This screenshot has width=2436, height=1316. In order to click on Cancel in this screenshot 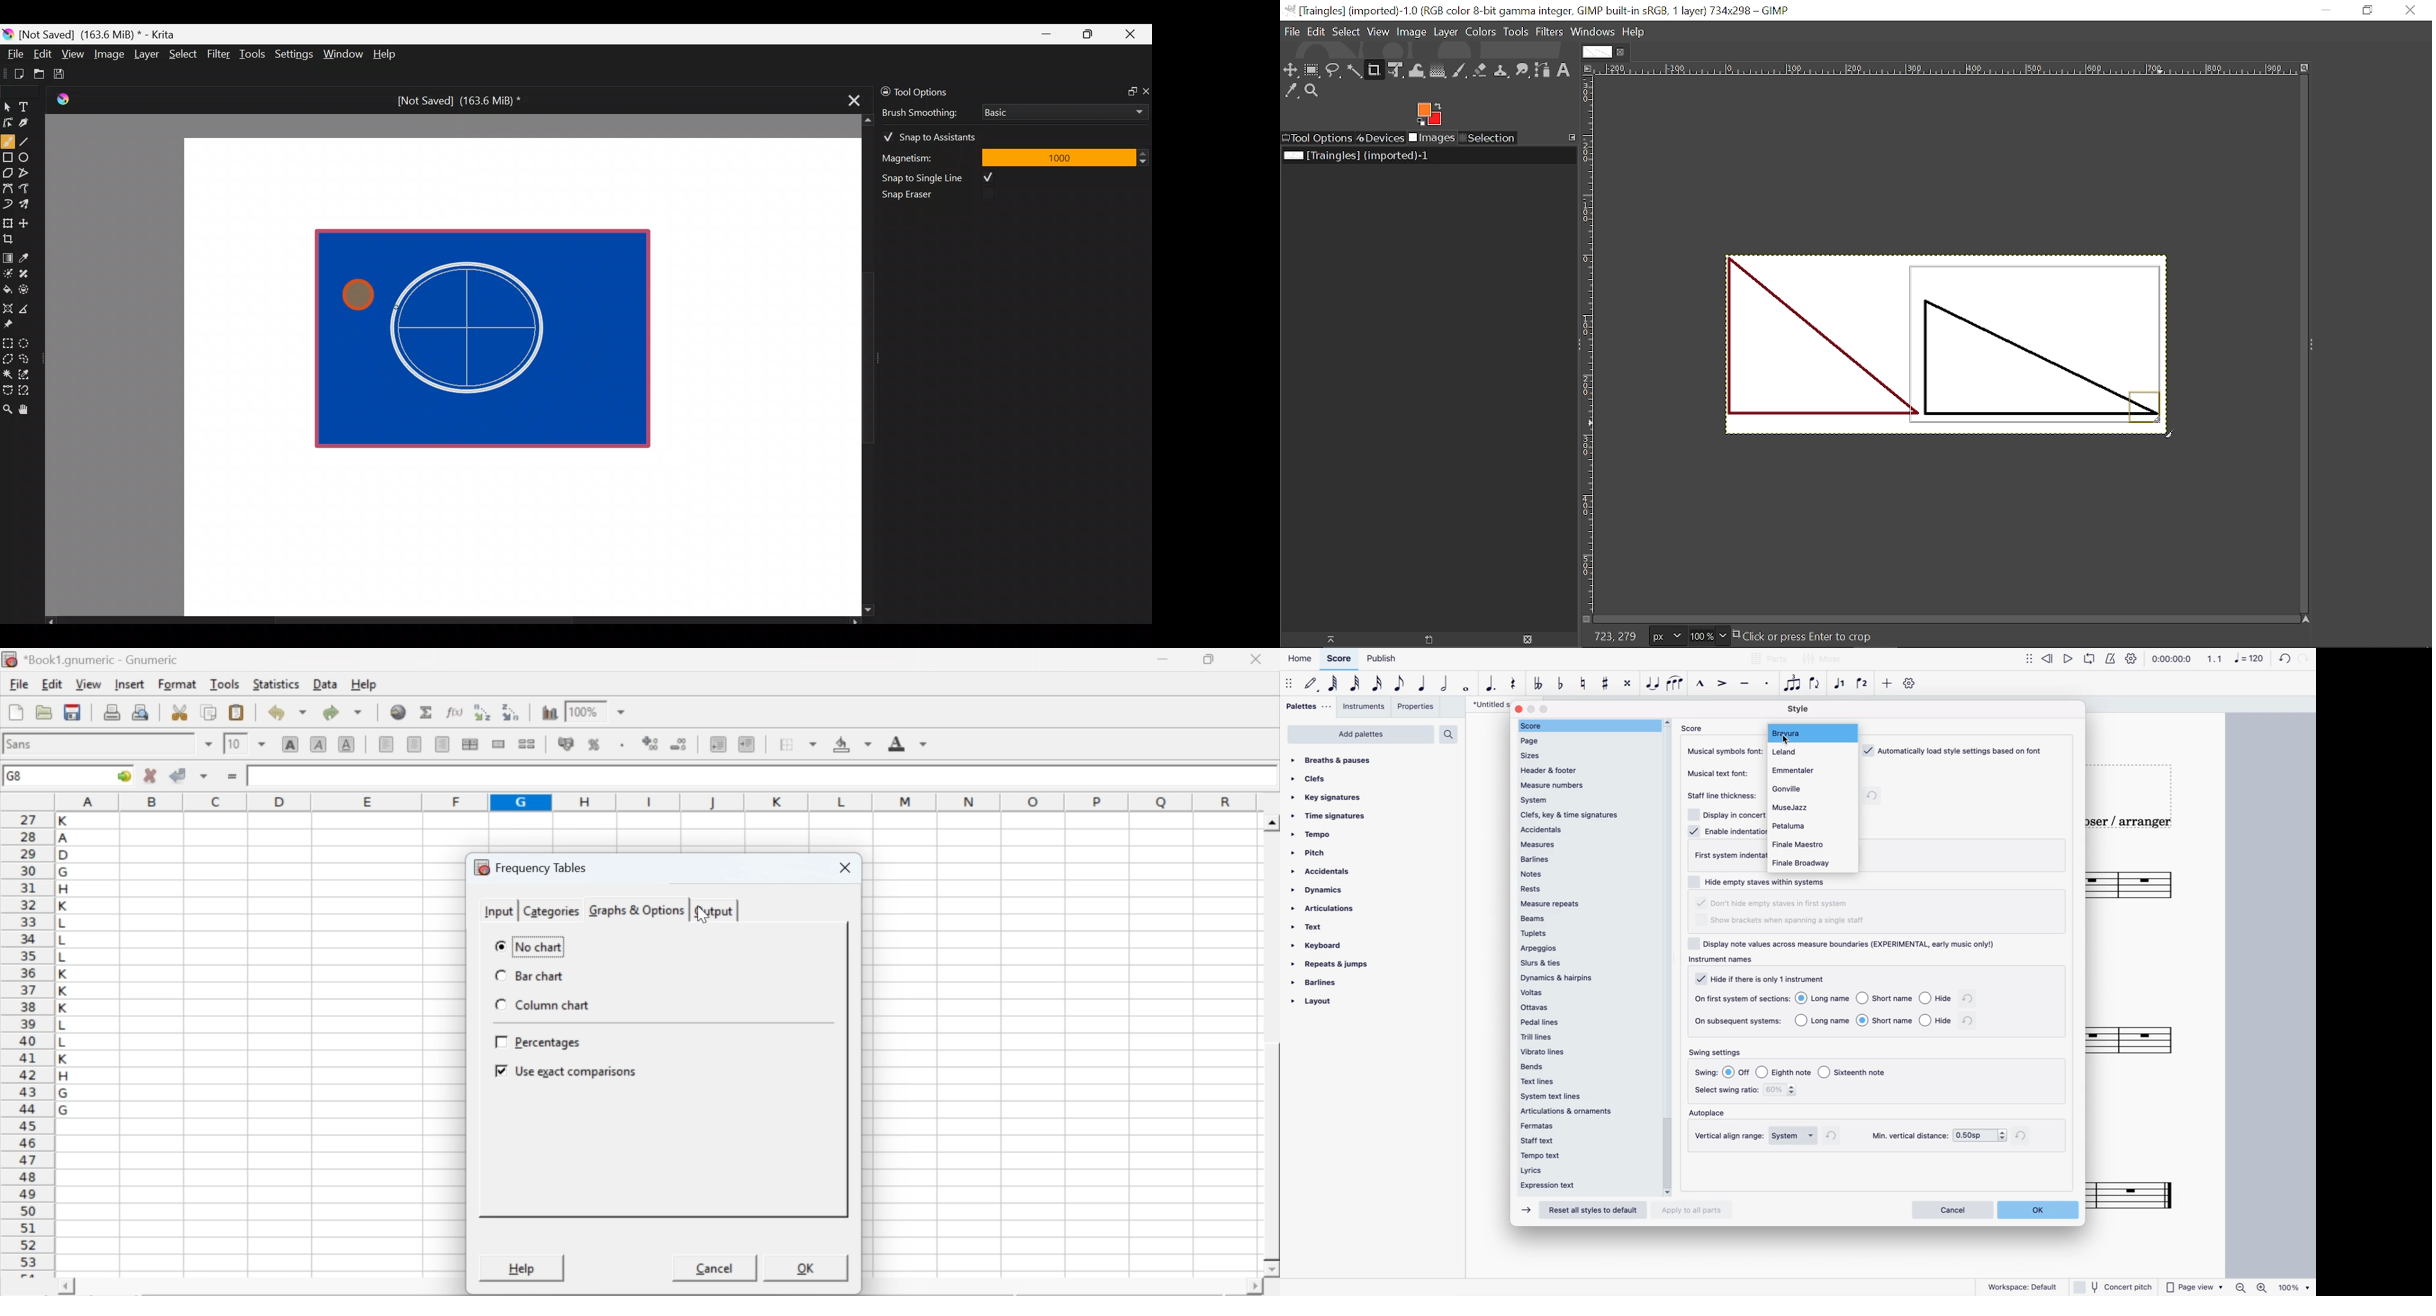, I will do `click(716, 1271)`.